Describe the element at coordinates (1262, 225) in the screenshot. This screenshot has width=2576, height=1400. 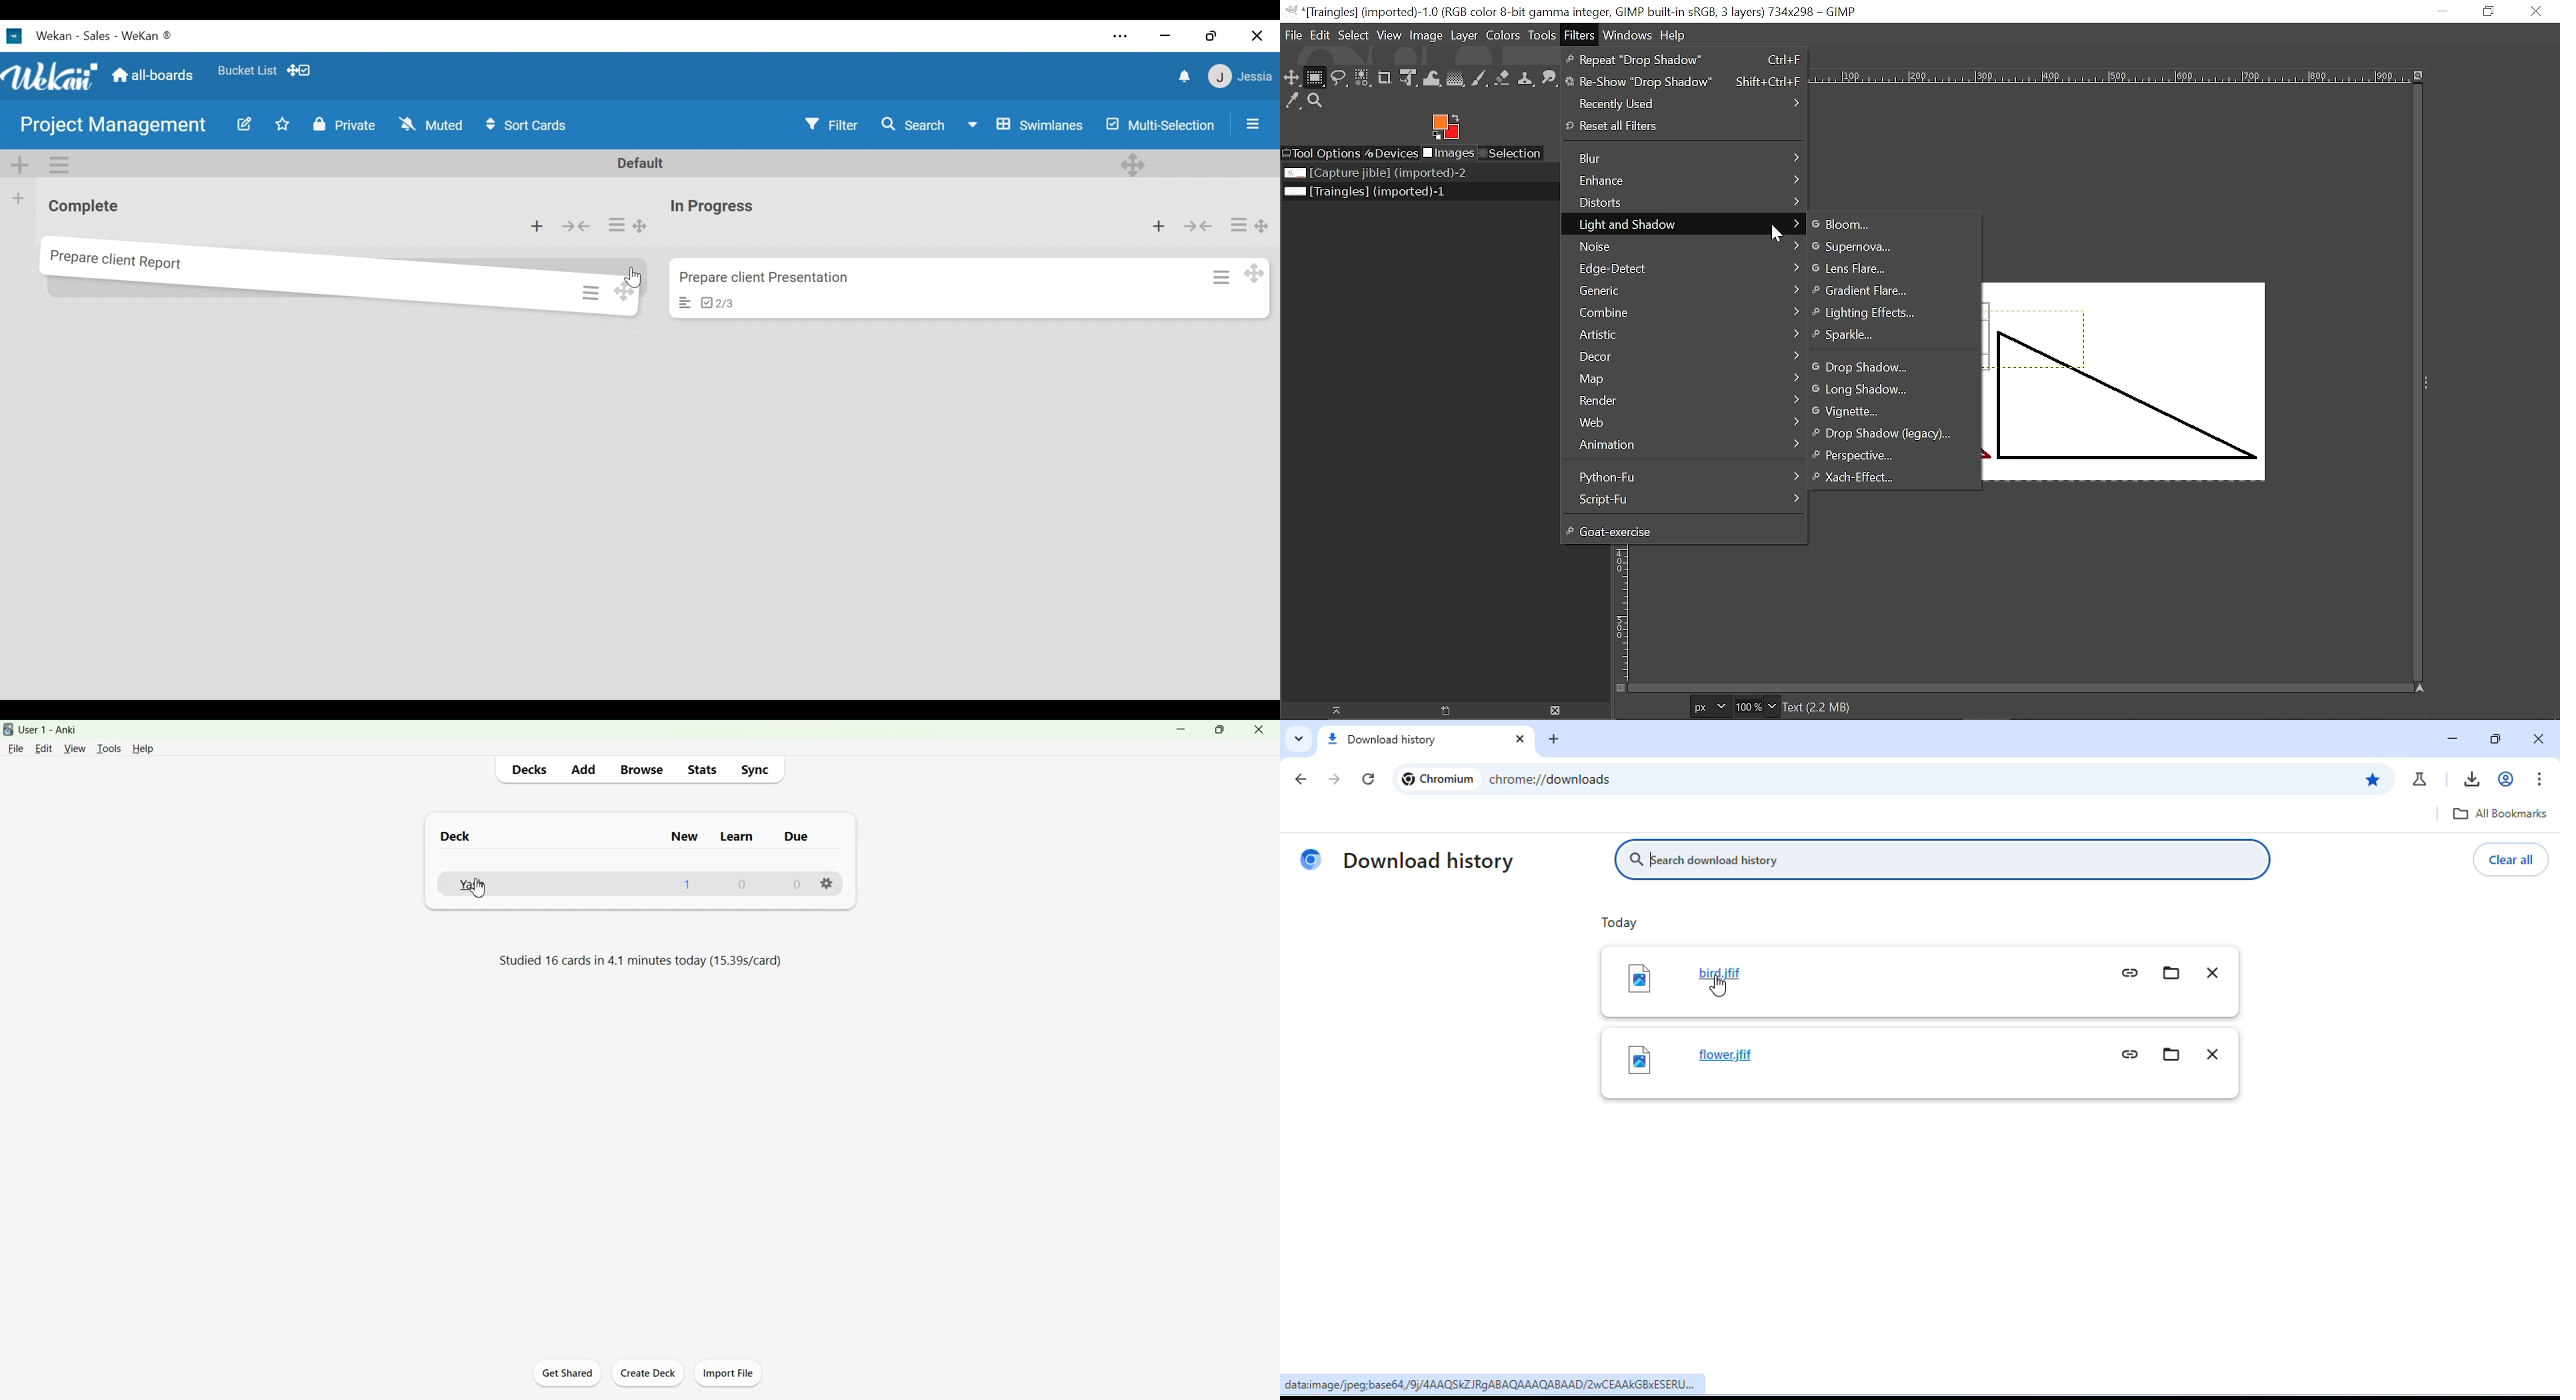
I see `Desktop drag handles` at that location.